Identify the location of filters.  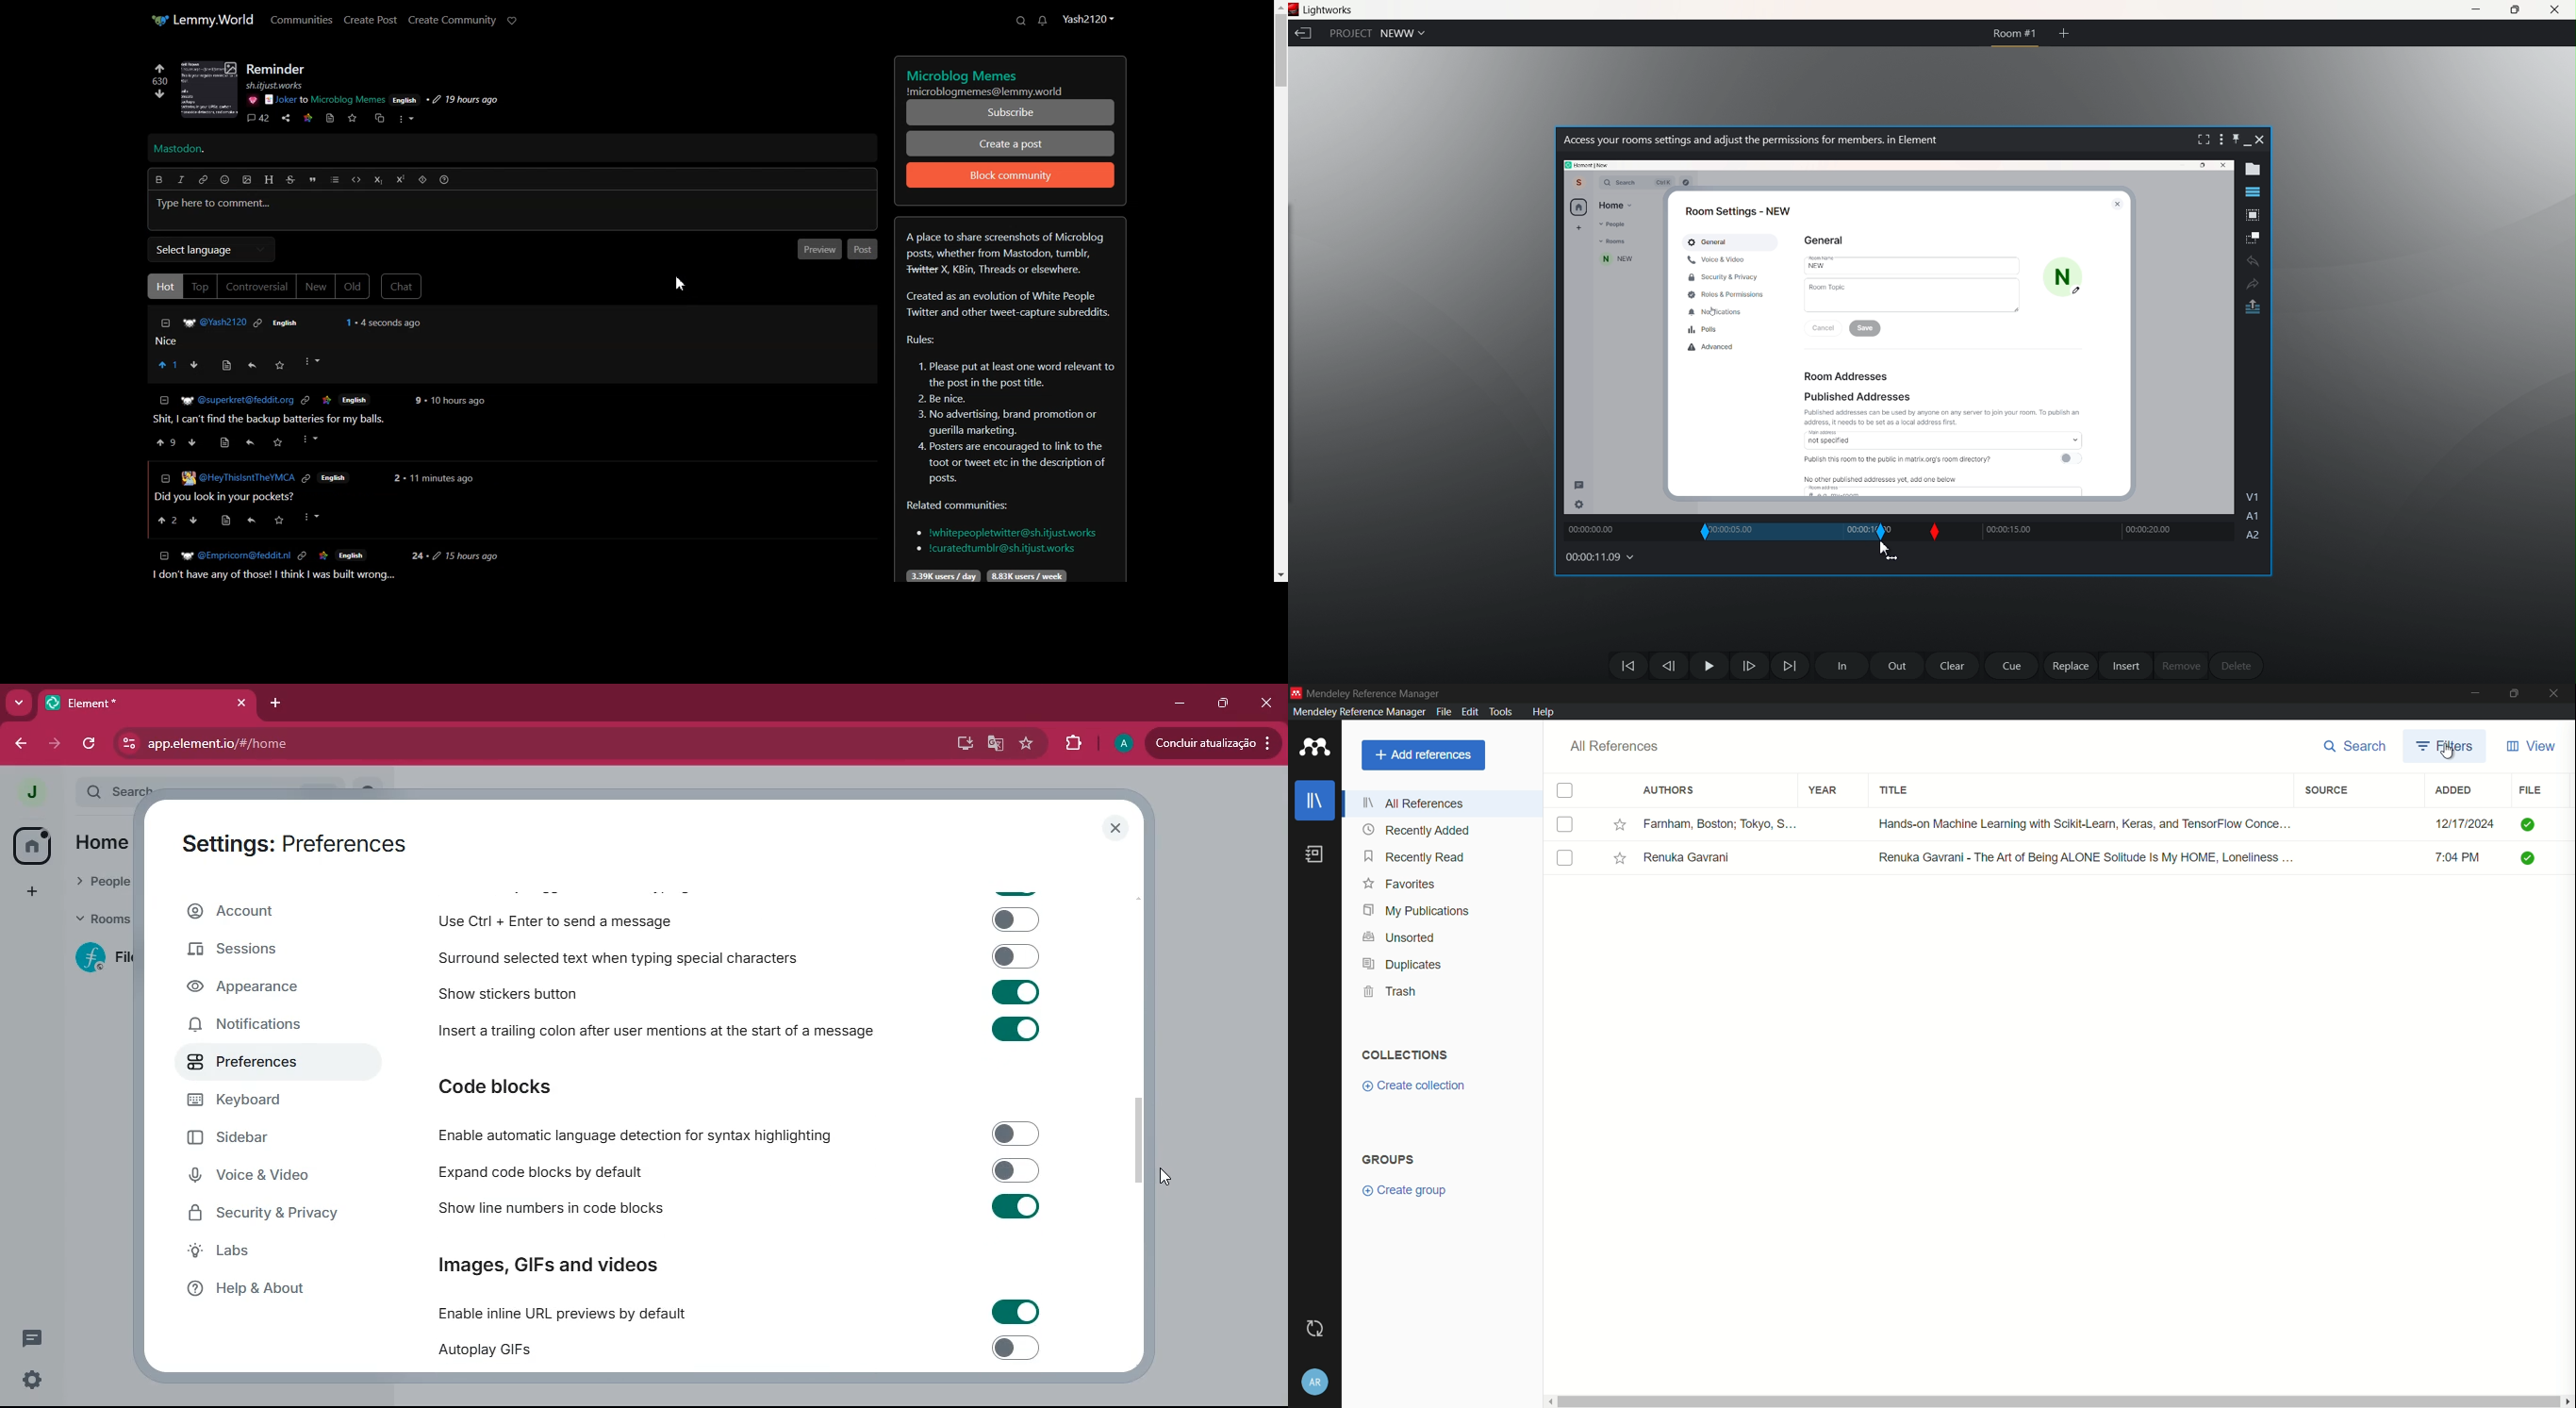
(2447, 748).